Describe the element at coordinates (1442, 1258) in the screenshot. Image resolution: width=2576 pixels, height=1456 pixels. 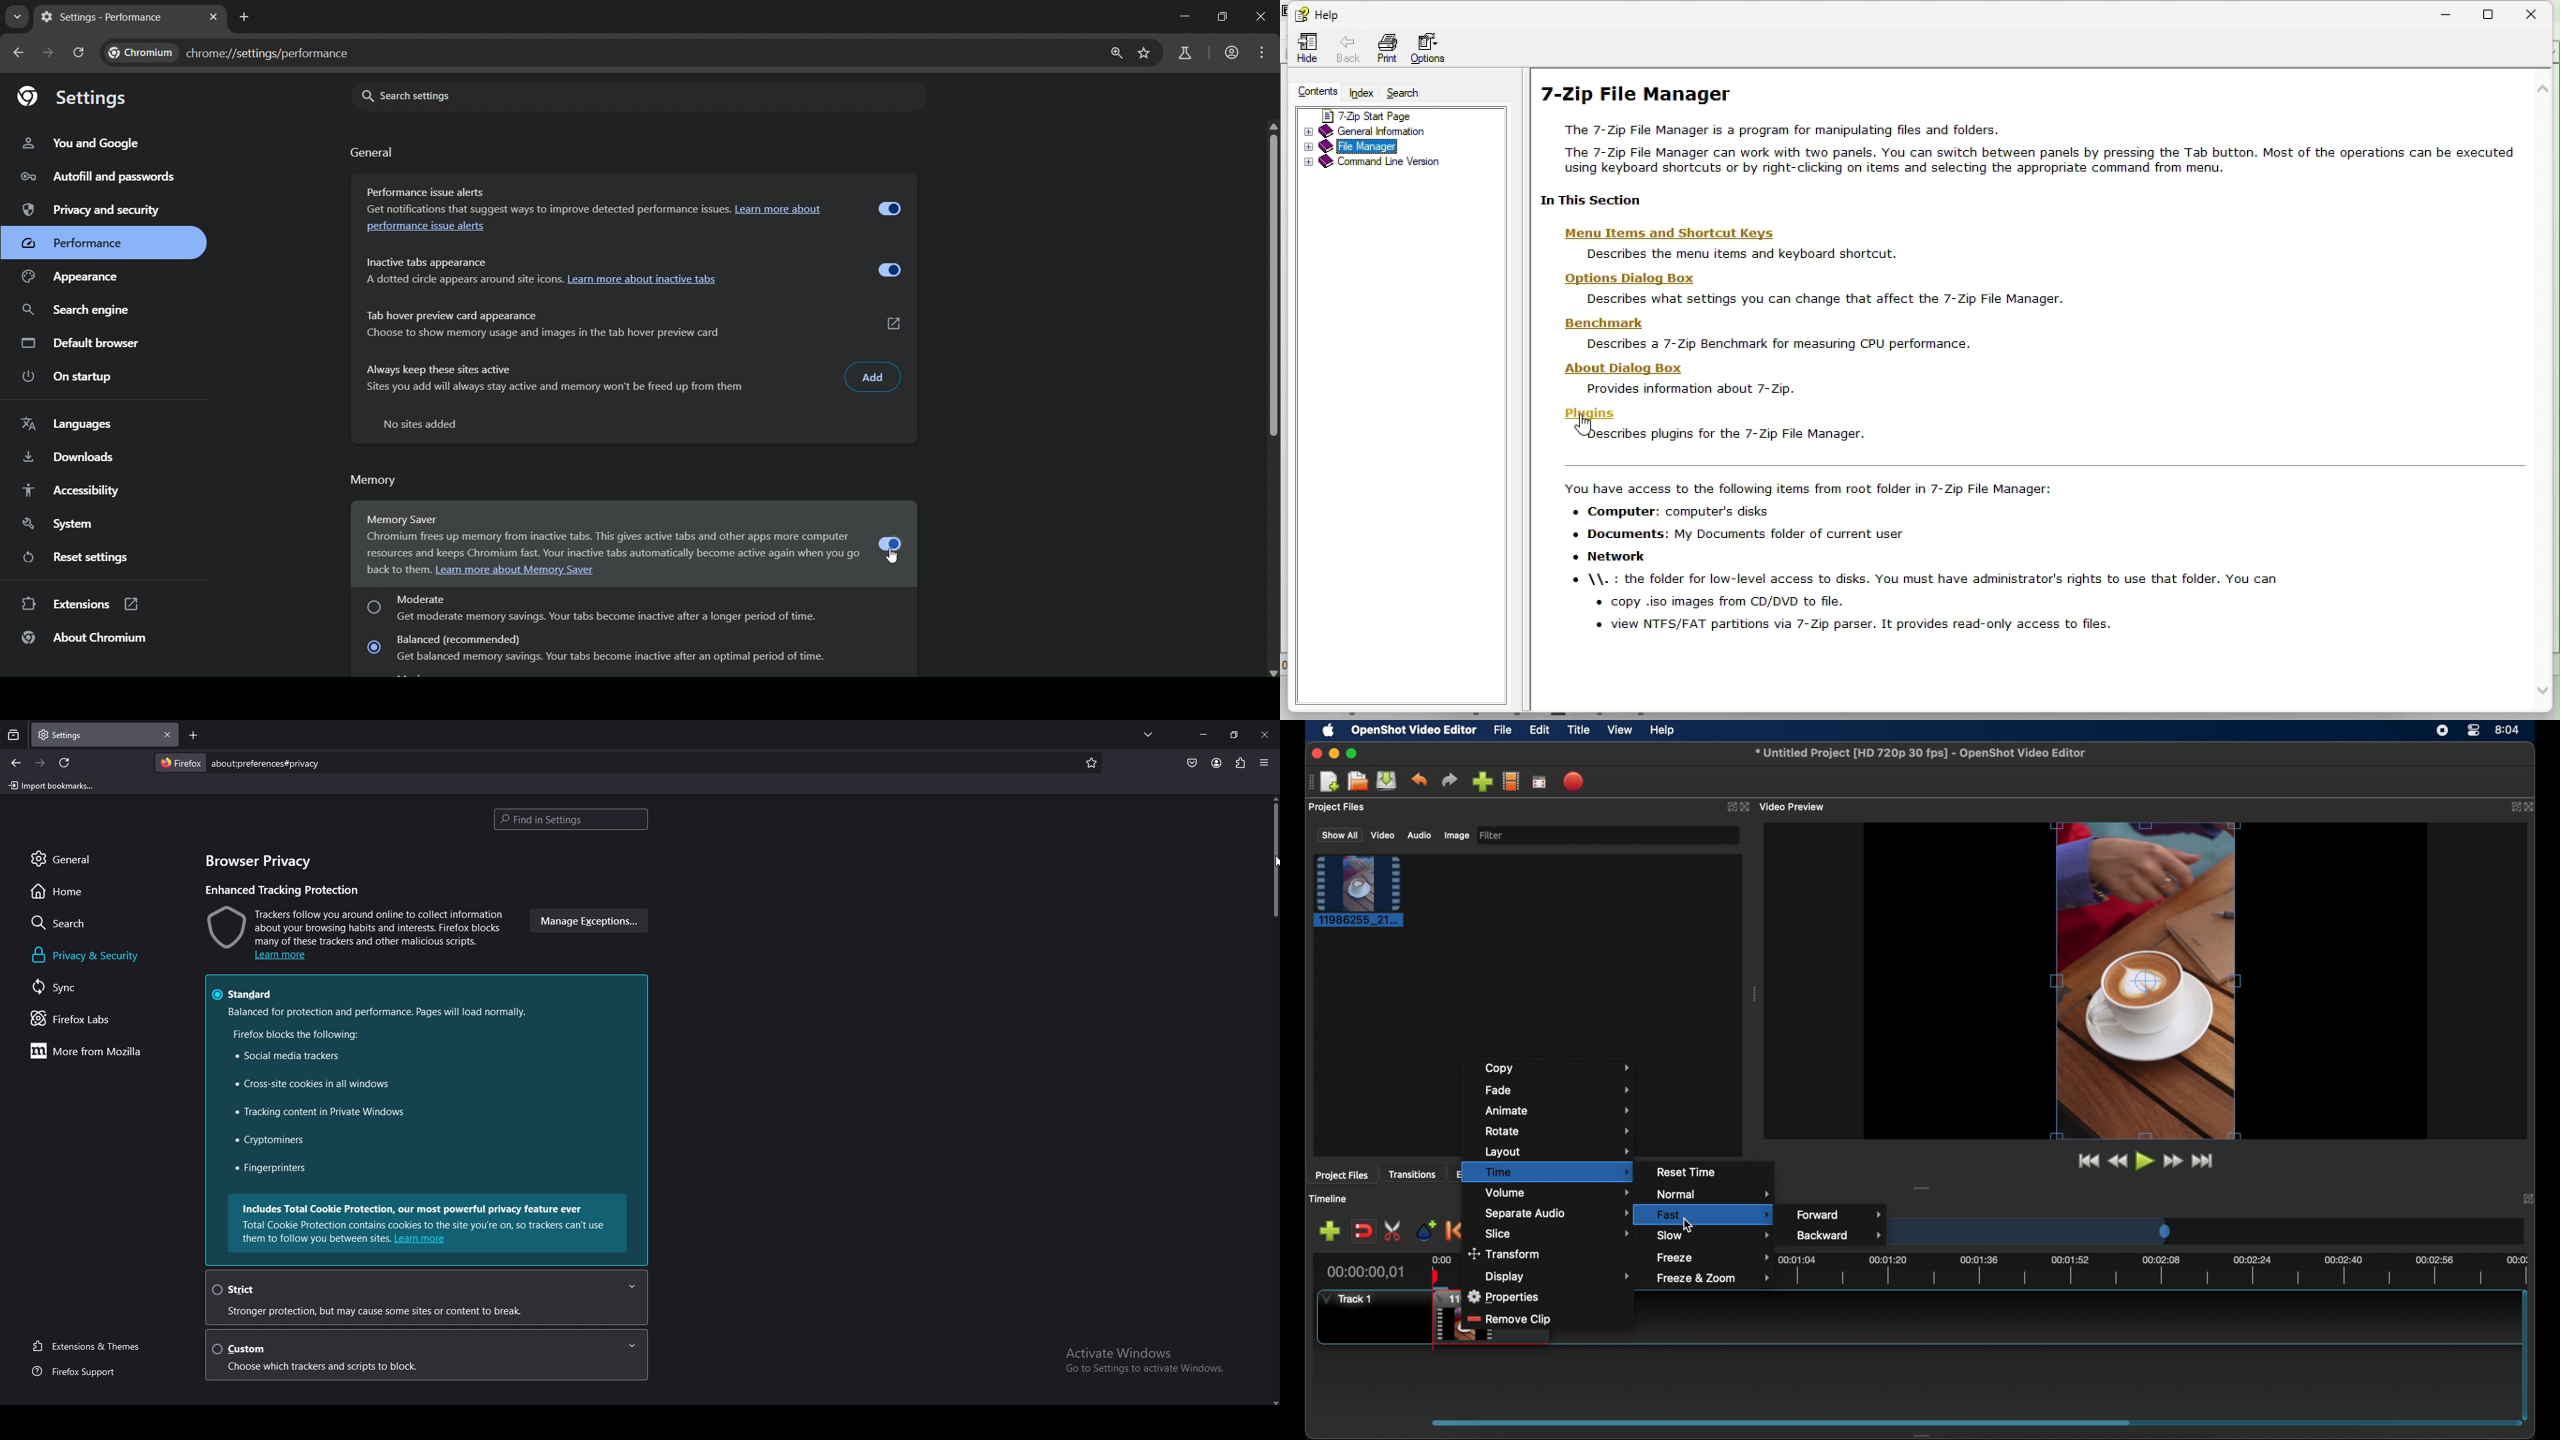
I see `0.00` at that location.